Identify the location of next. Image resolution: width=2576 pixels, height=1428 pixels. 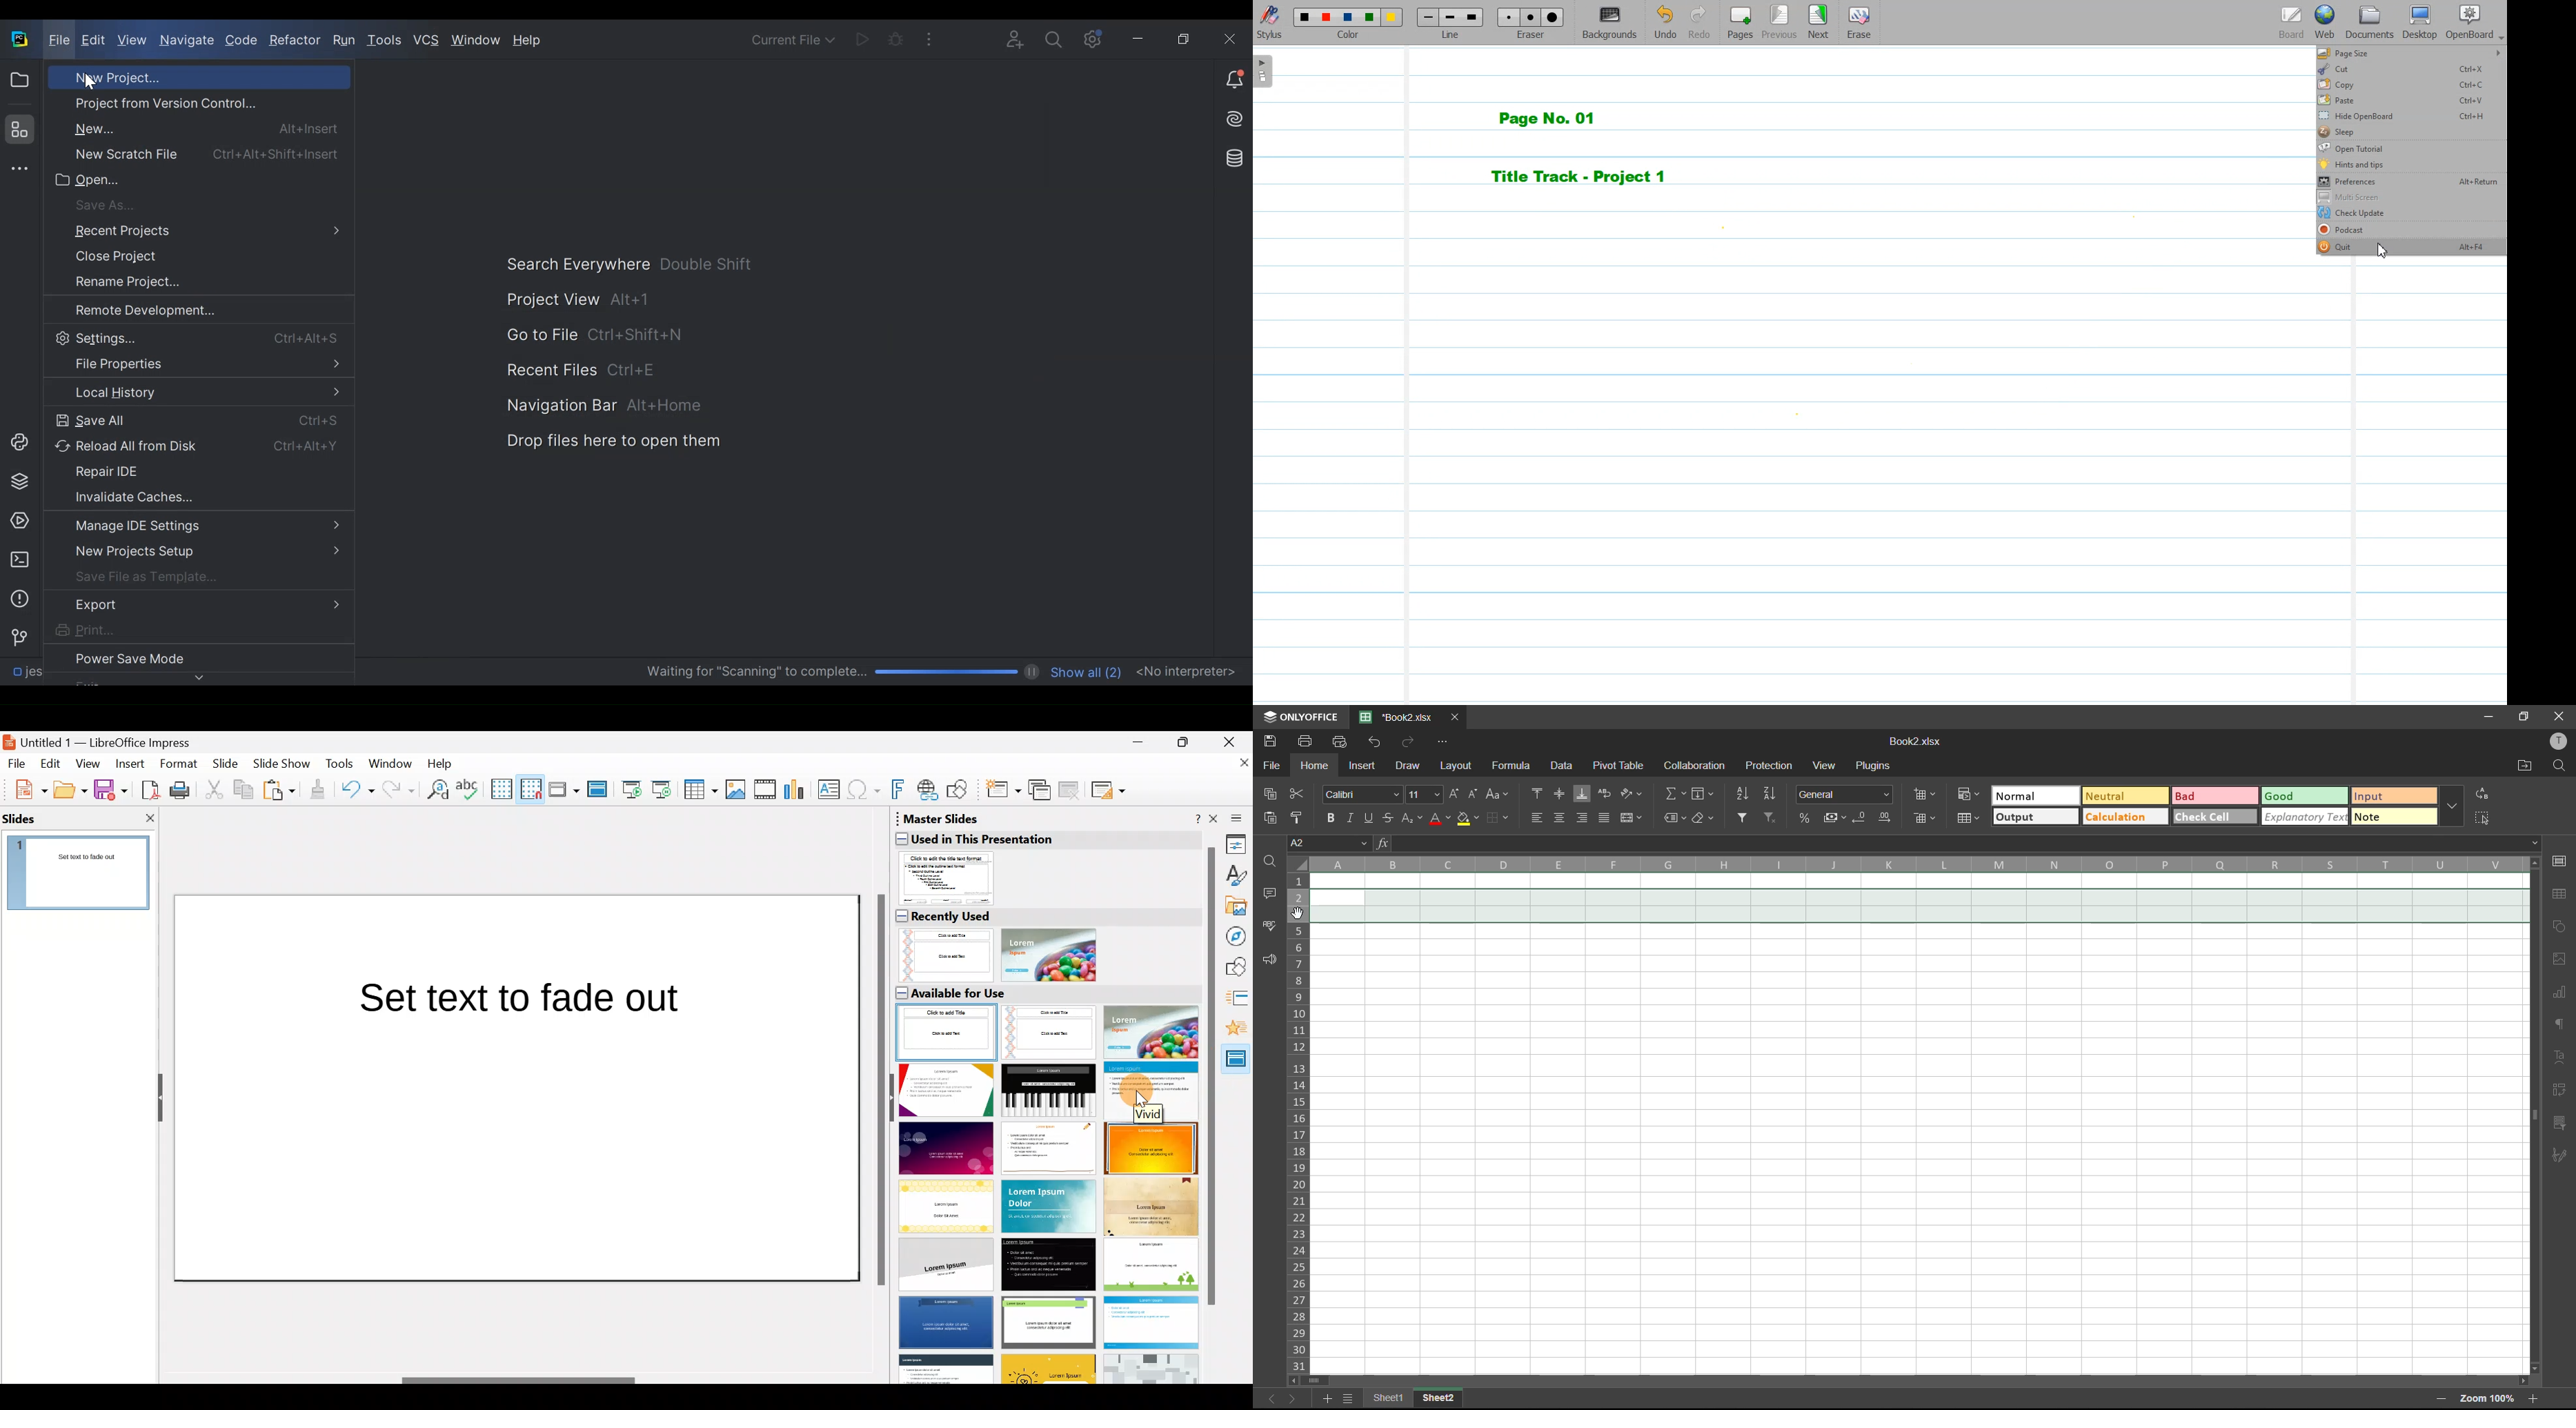
(1293, 1400).